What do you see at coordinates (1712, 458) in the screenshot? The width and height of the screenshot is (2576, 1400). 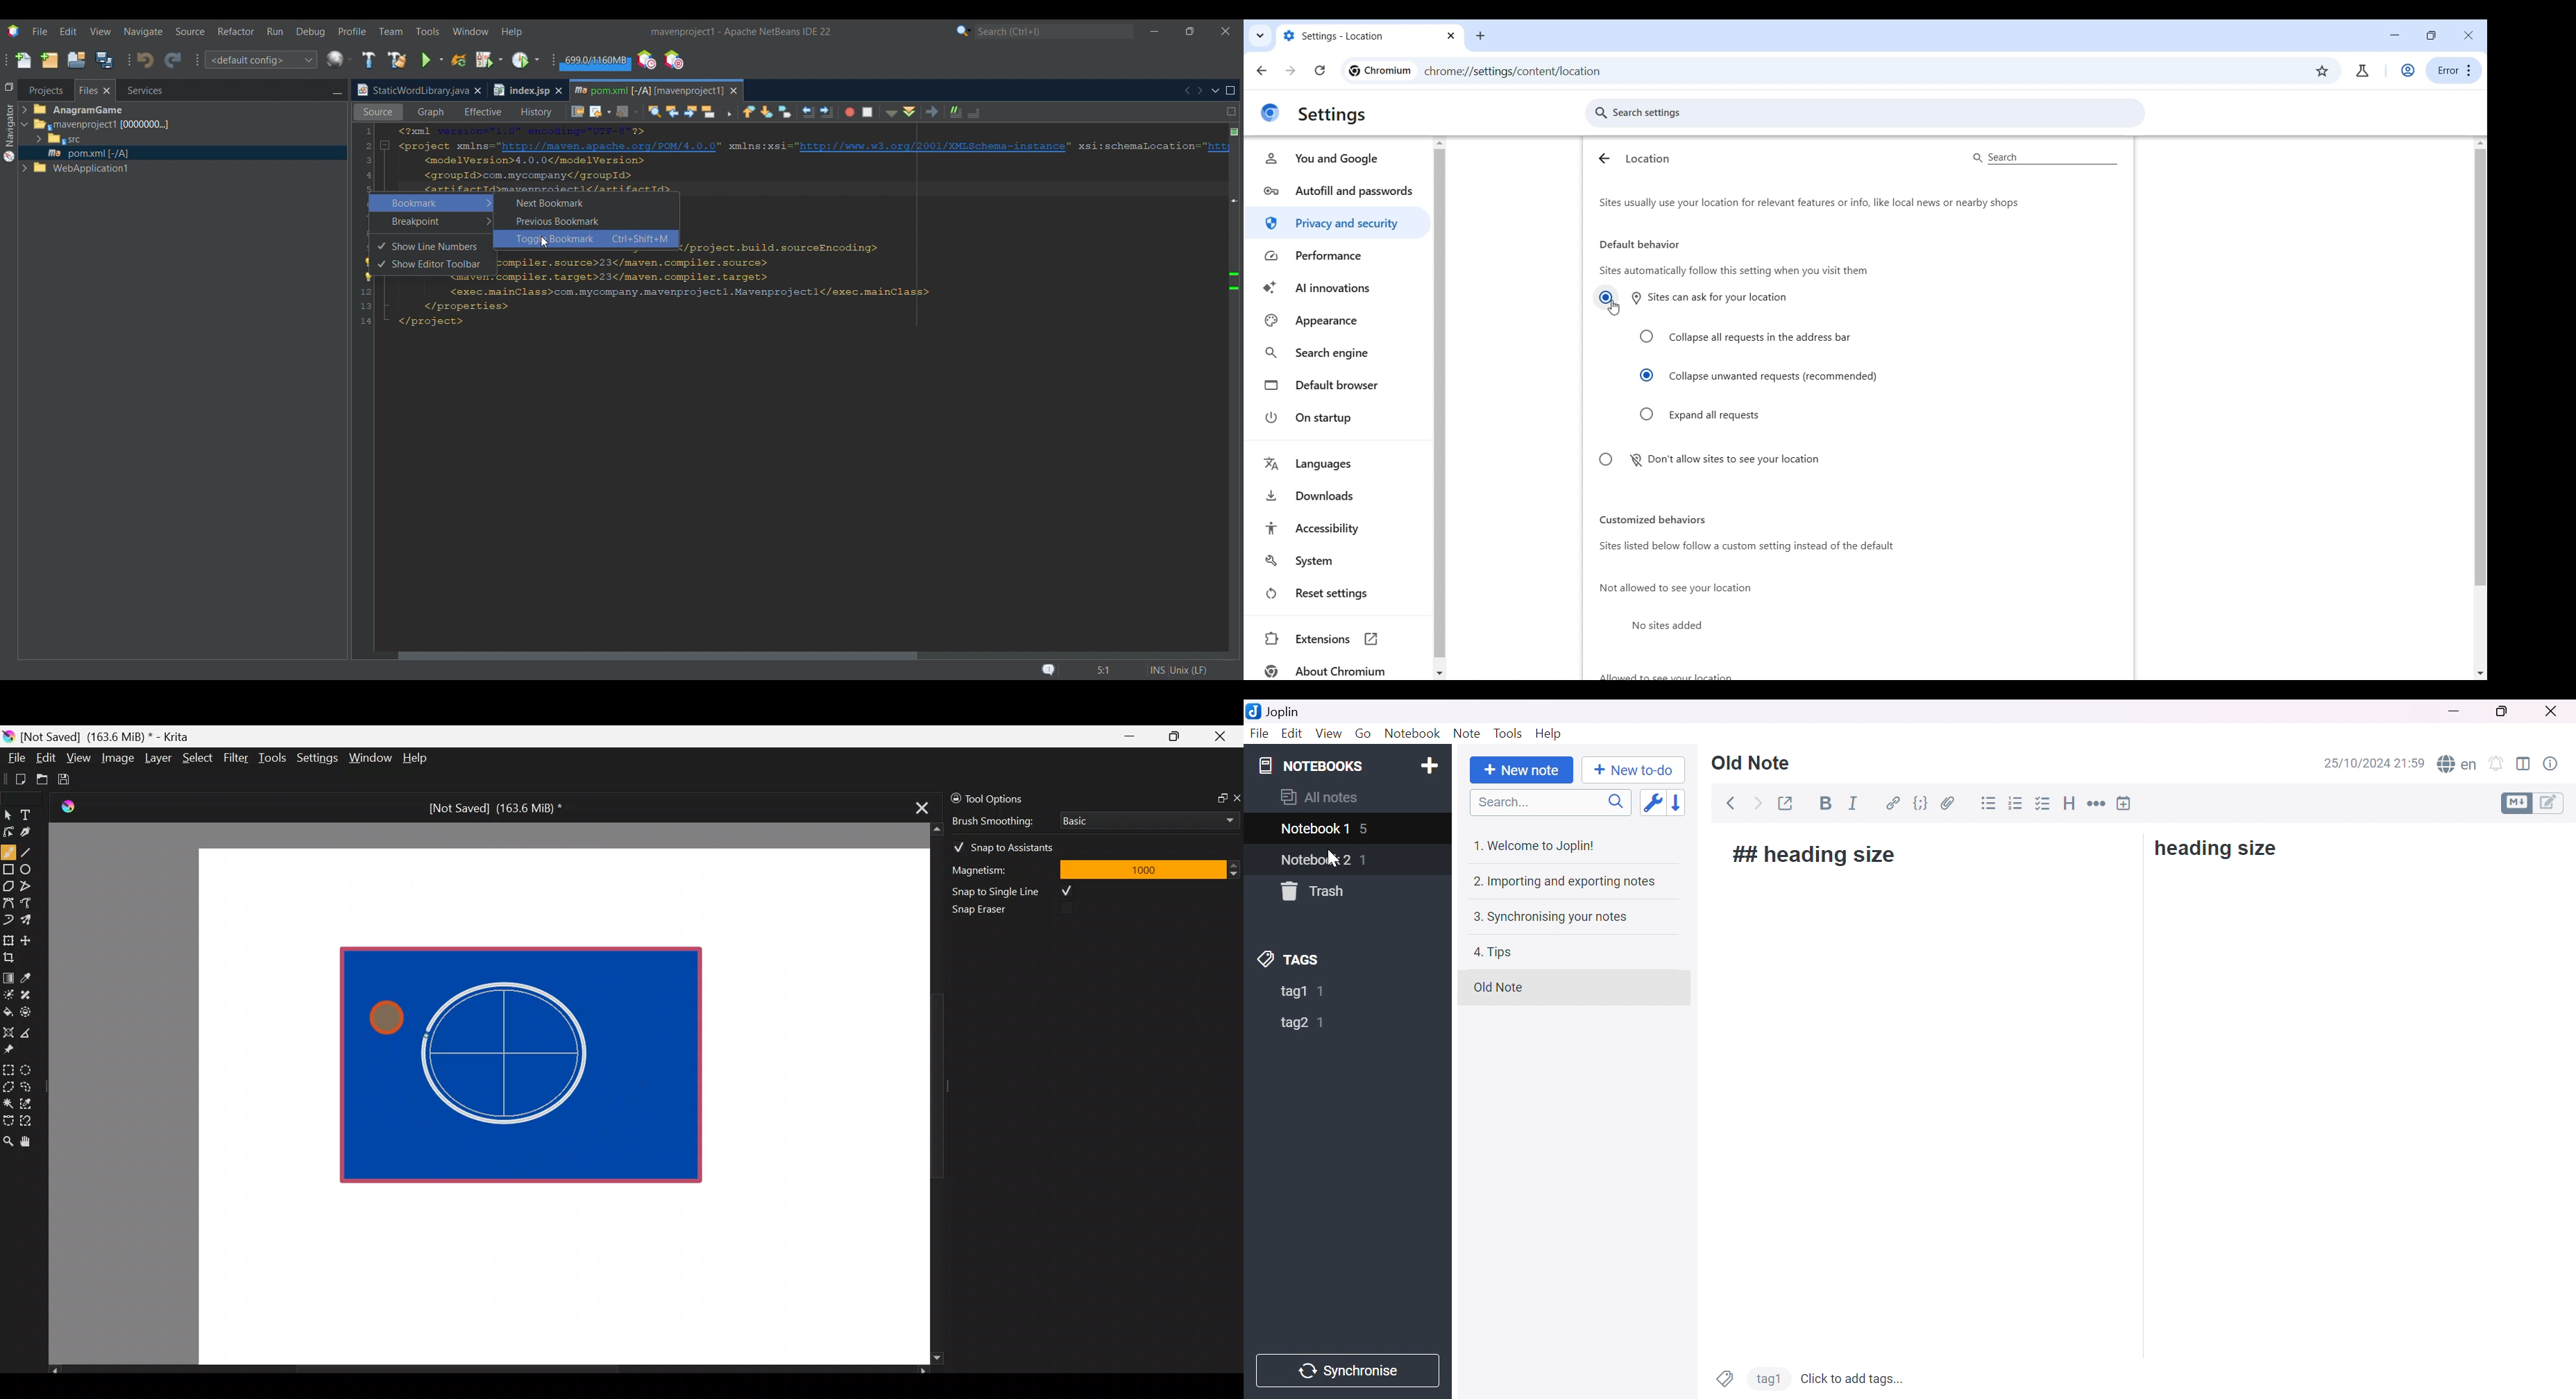 I see `Don't allow sites to see your location` at bounding box center [1712, 458].